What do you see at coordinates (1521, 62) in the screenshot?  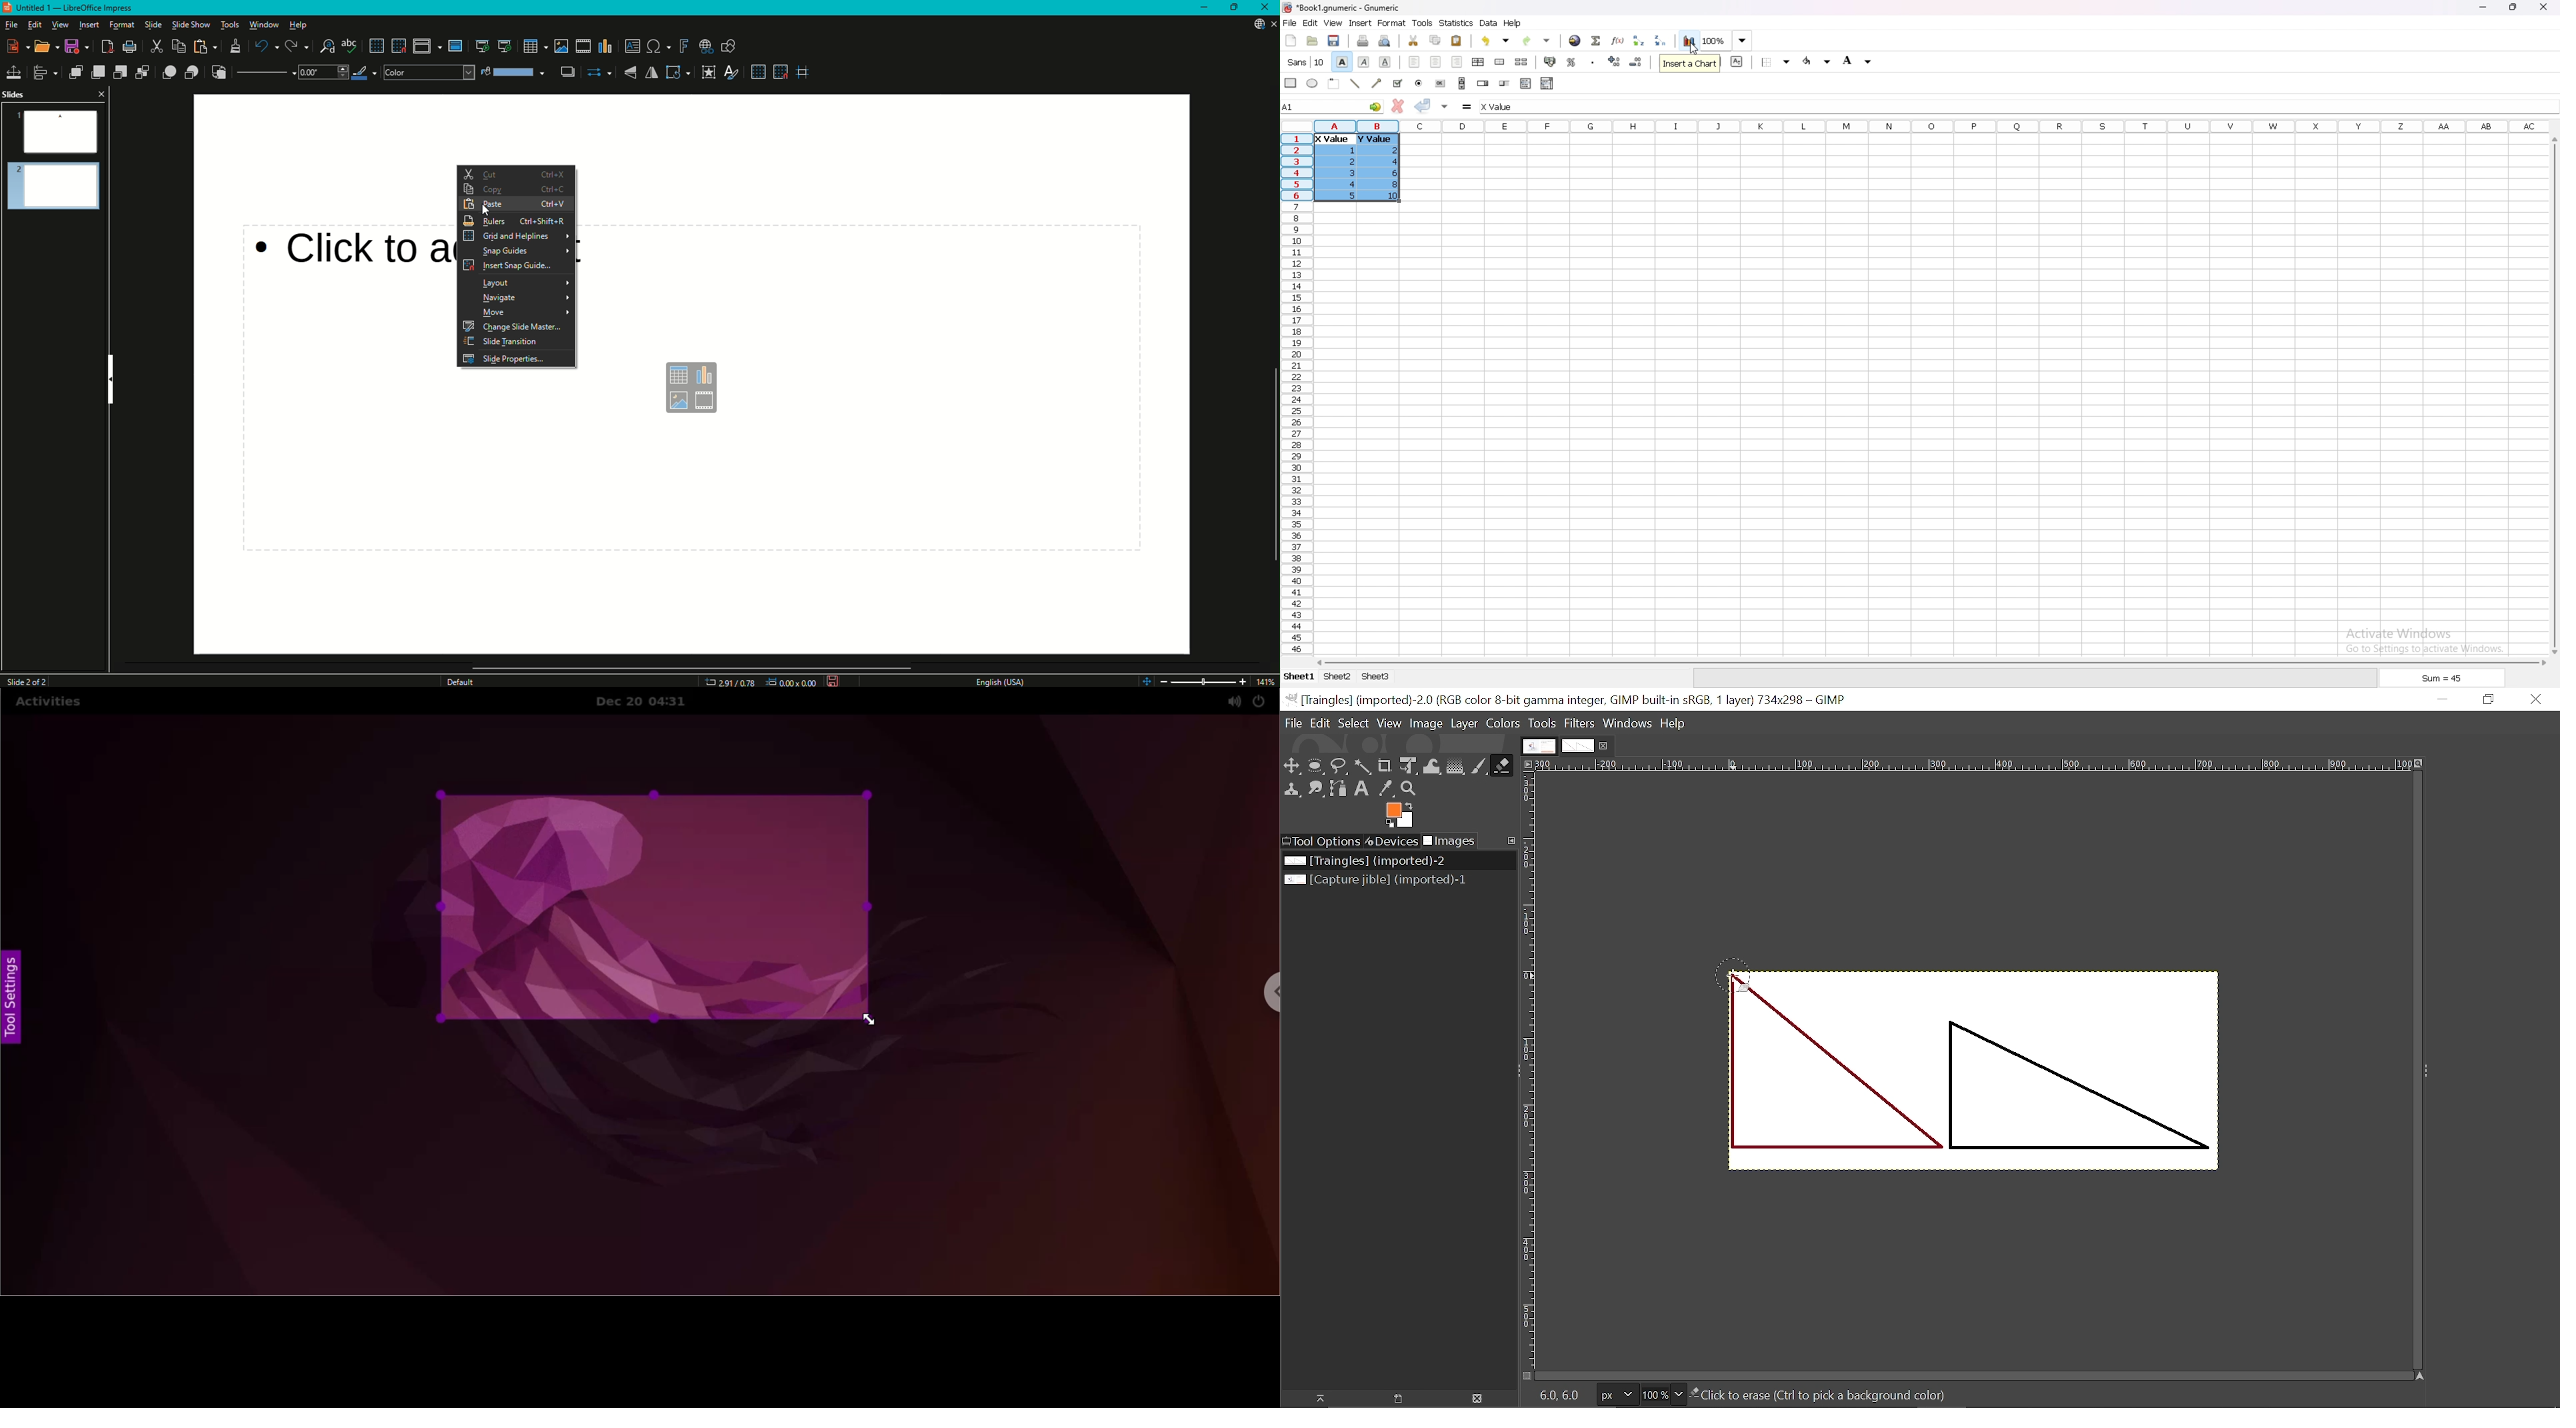 I see `split merged cells` at bounding box center [1521, 62].